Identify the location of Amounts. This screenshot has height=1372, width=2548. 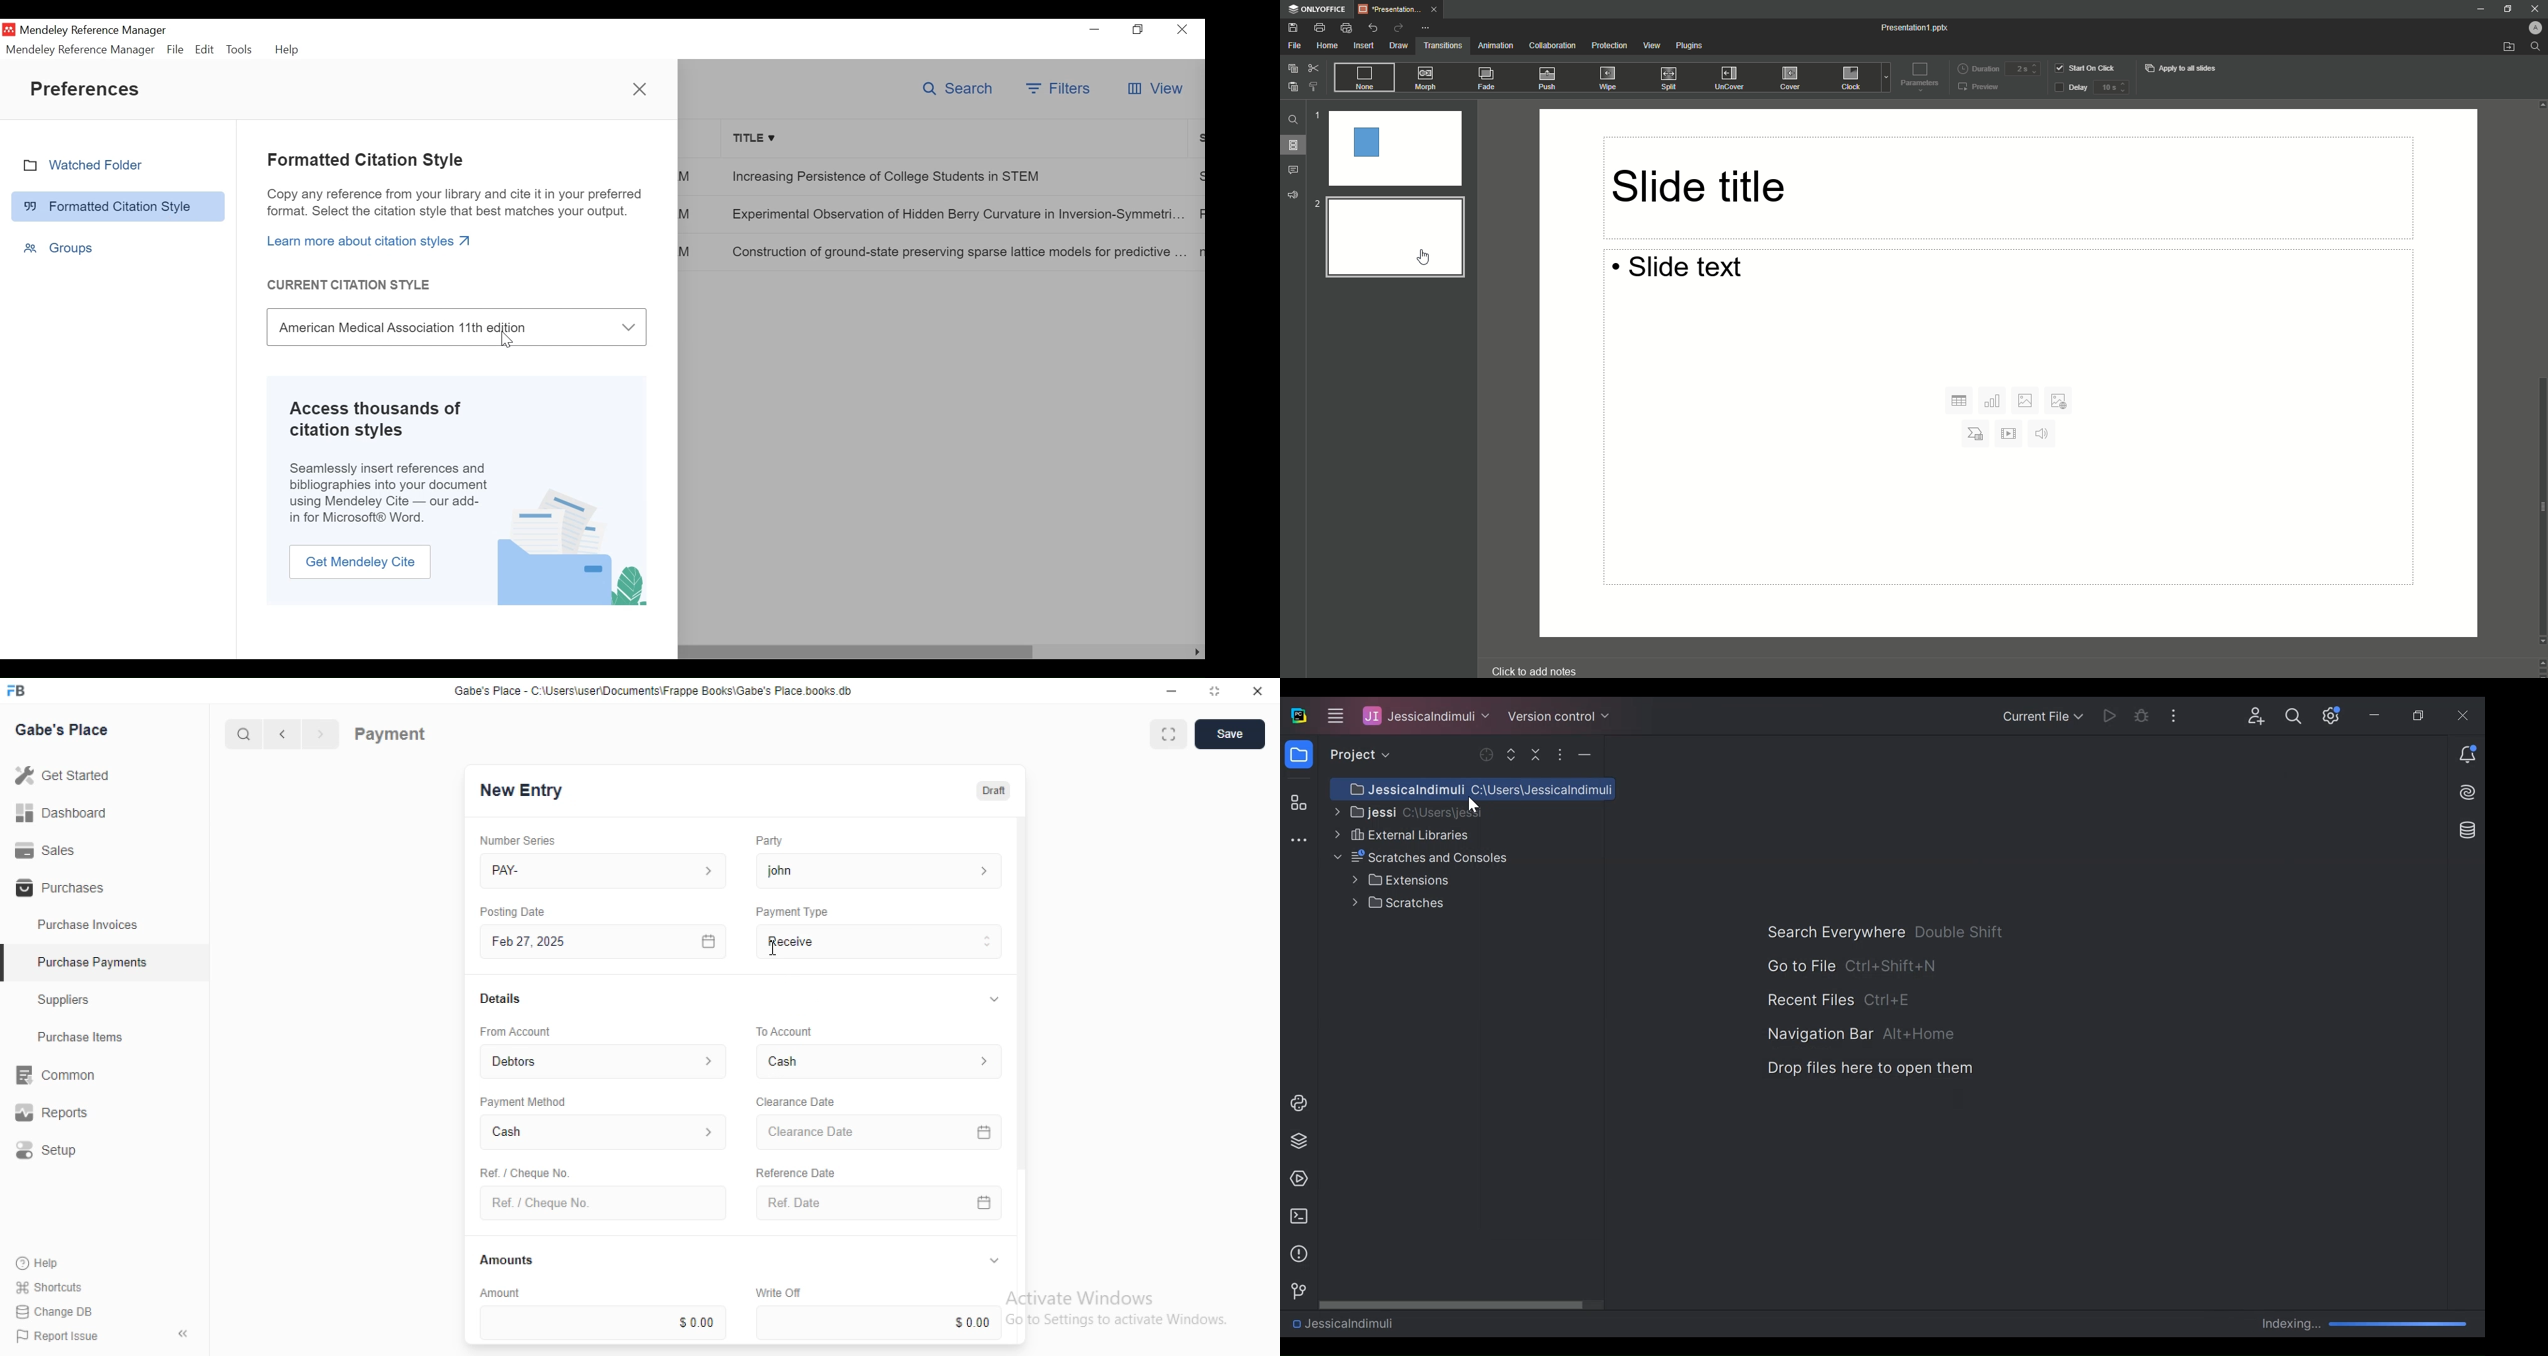
(502, 1260).